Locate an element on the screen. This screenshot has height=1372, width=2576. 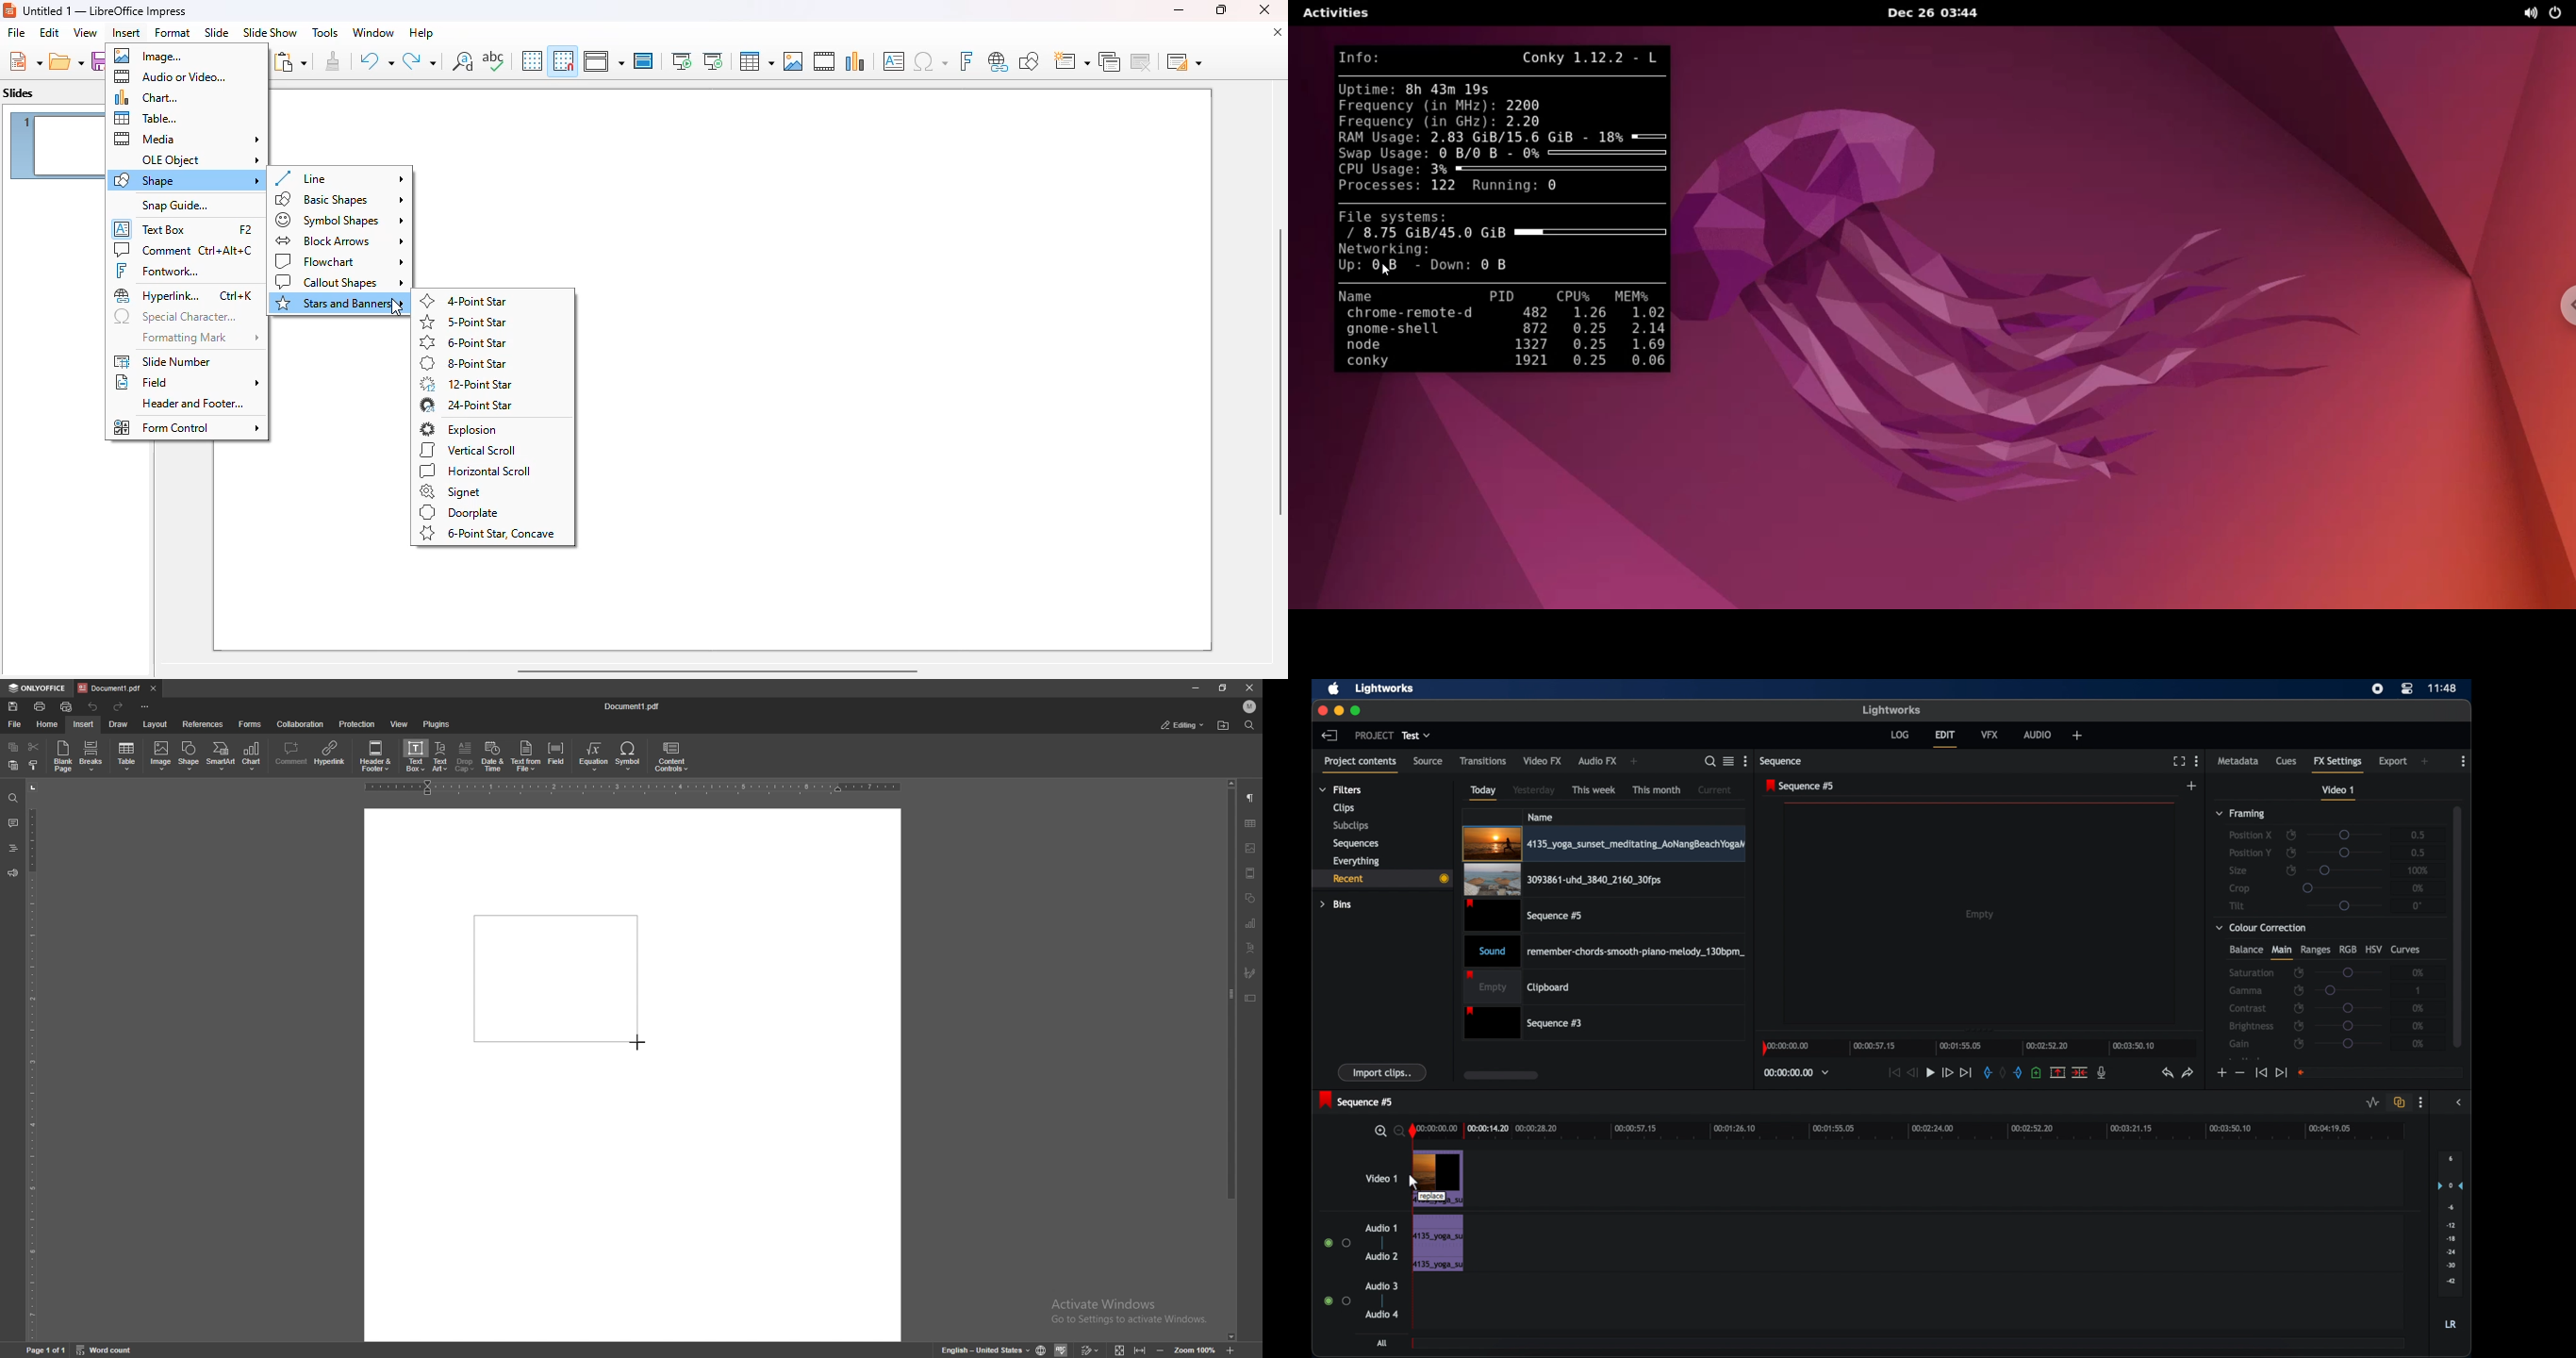
feedback is located at coordinates (12, 872).